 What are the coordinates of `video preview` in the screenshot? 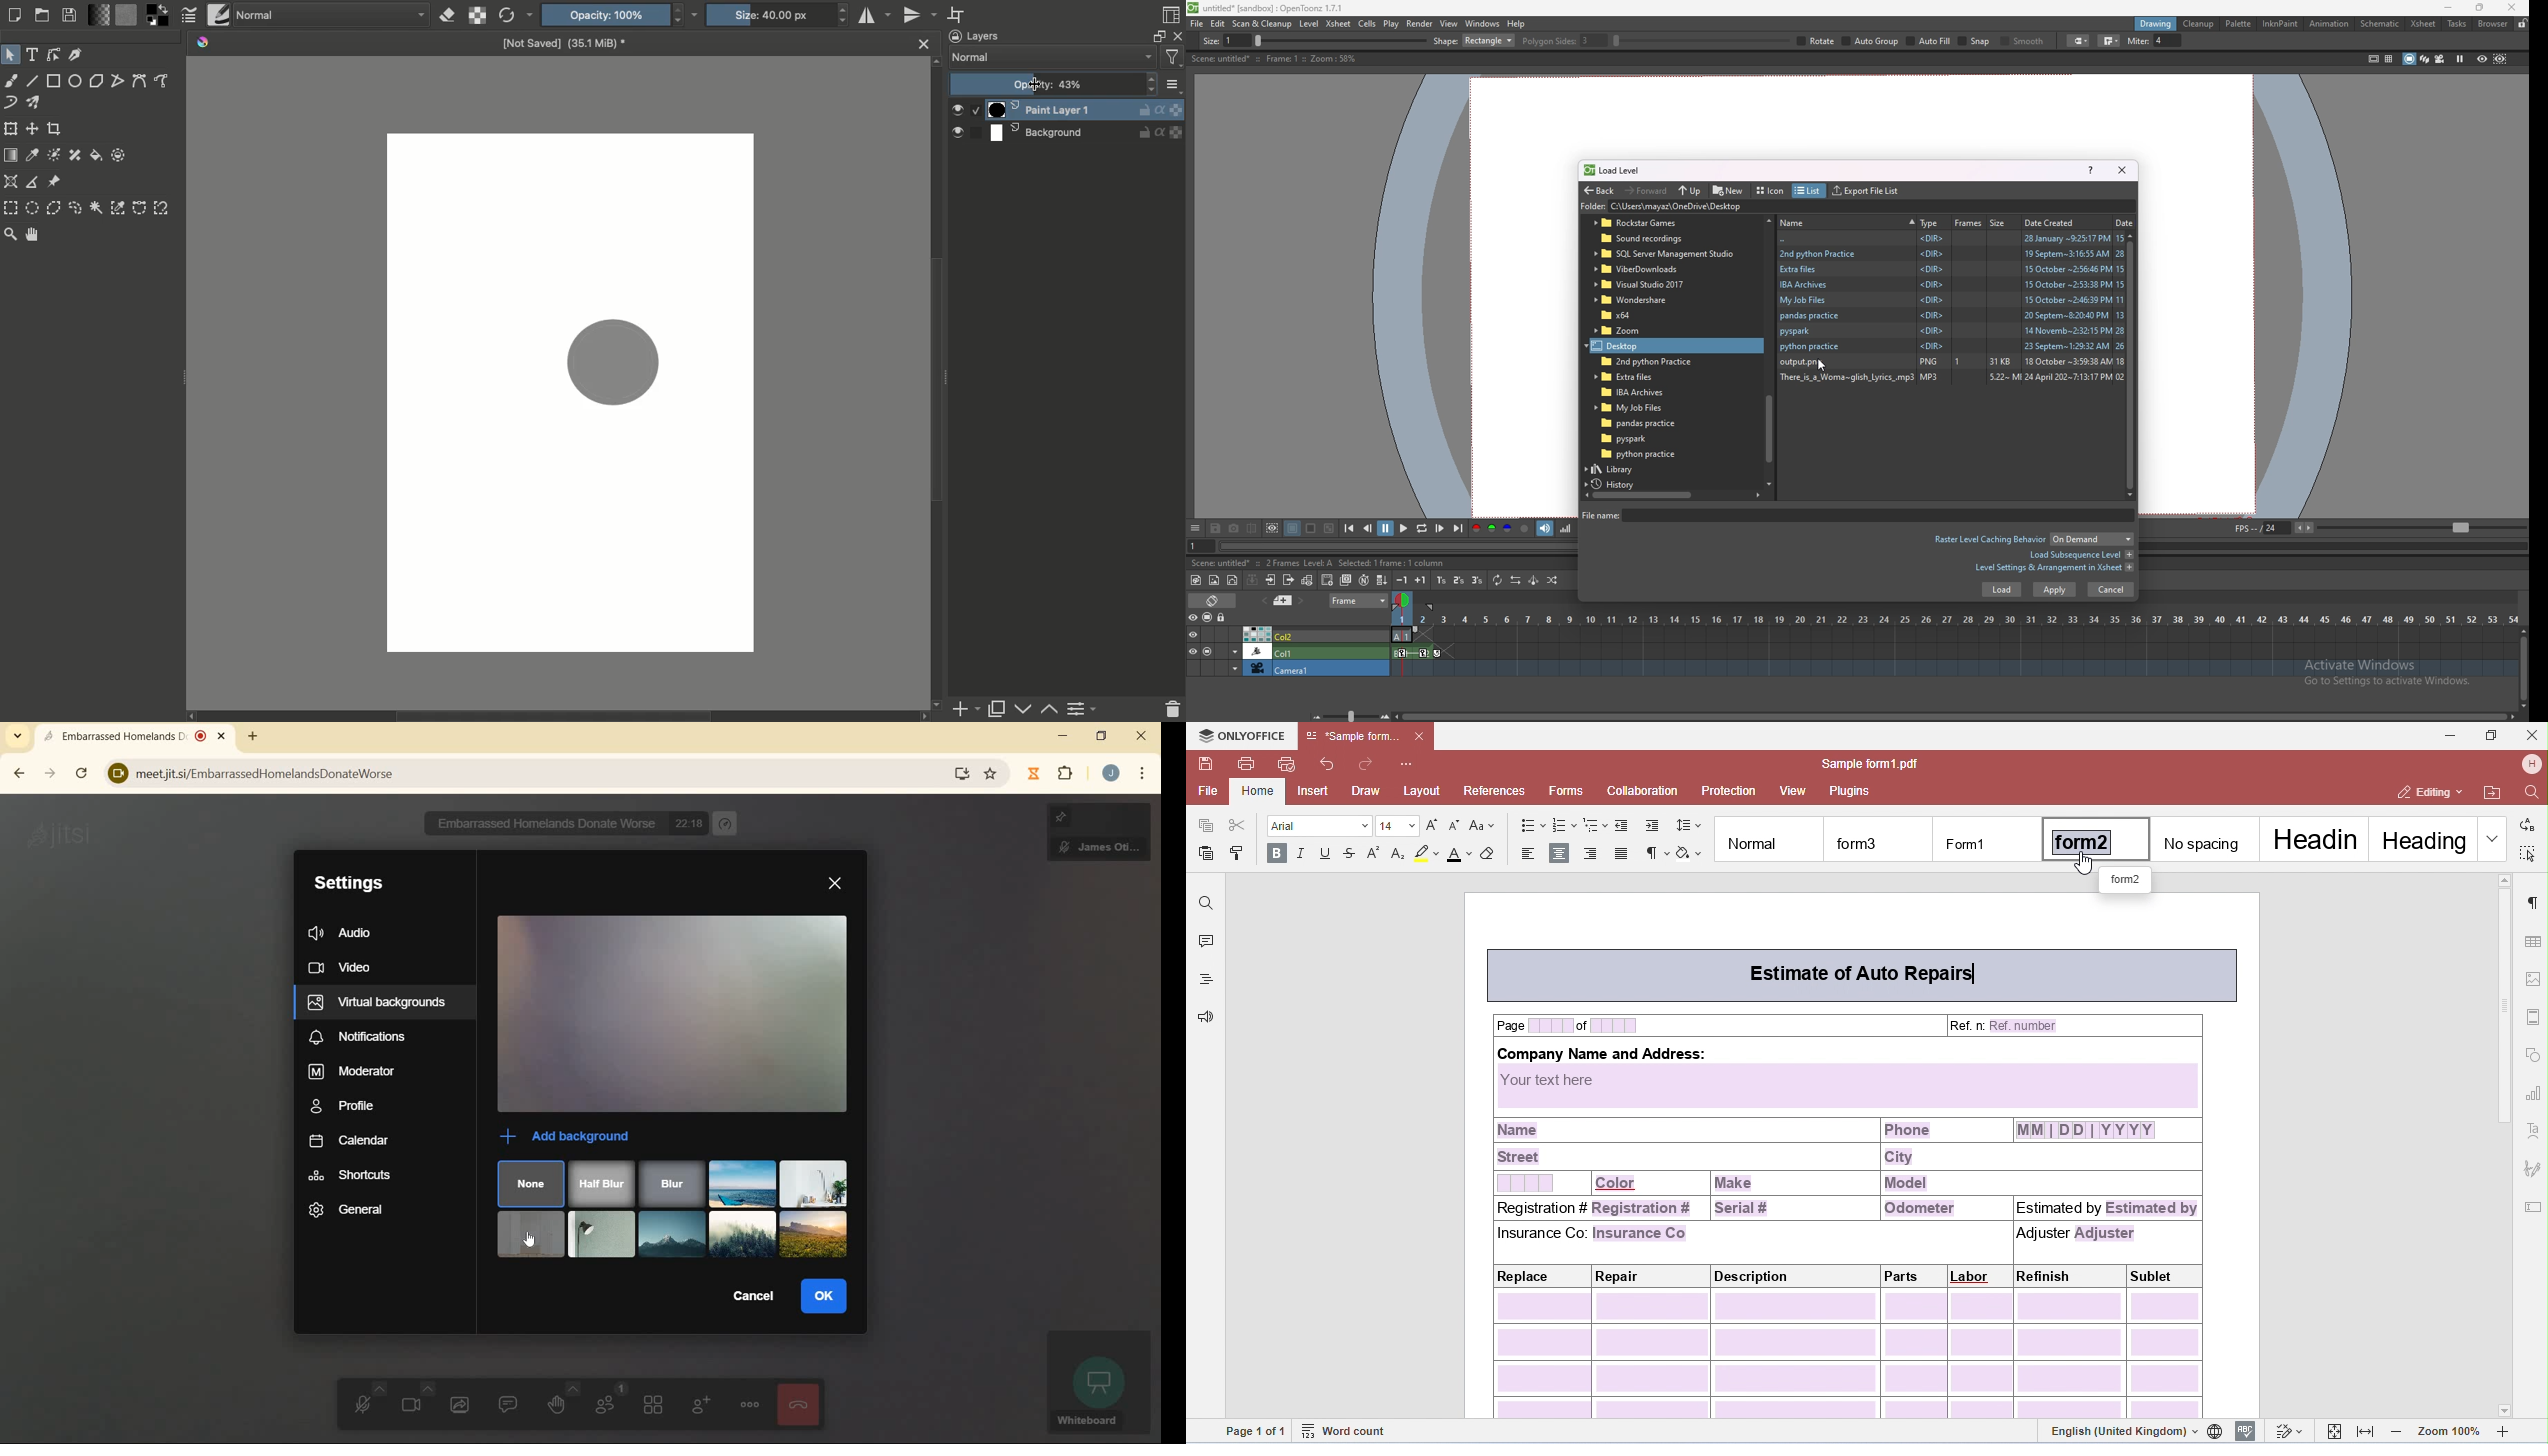 It's located at (675, 1013).